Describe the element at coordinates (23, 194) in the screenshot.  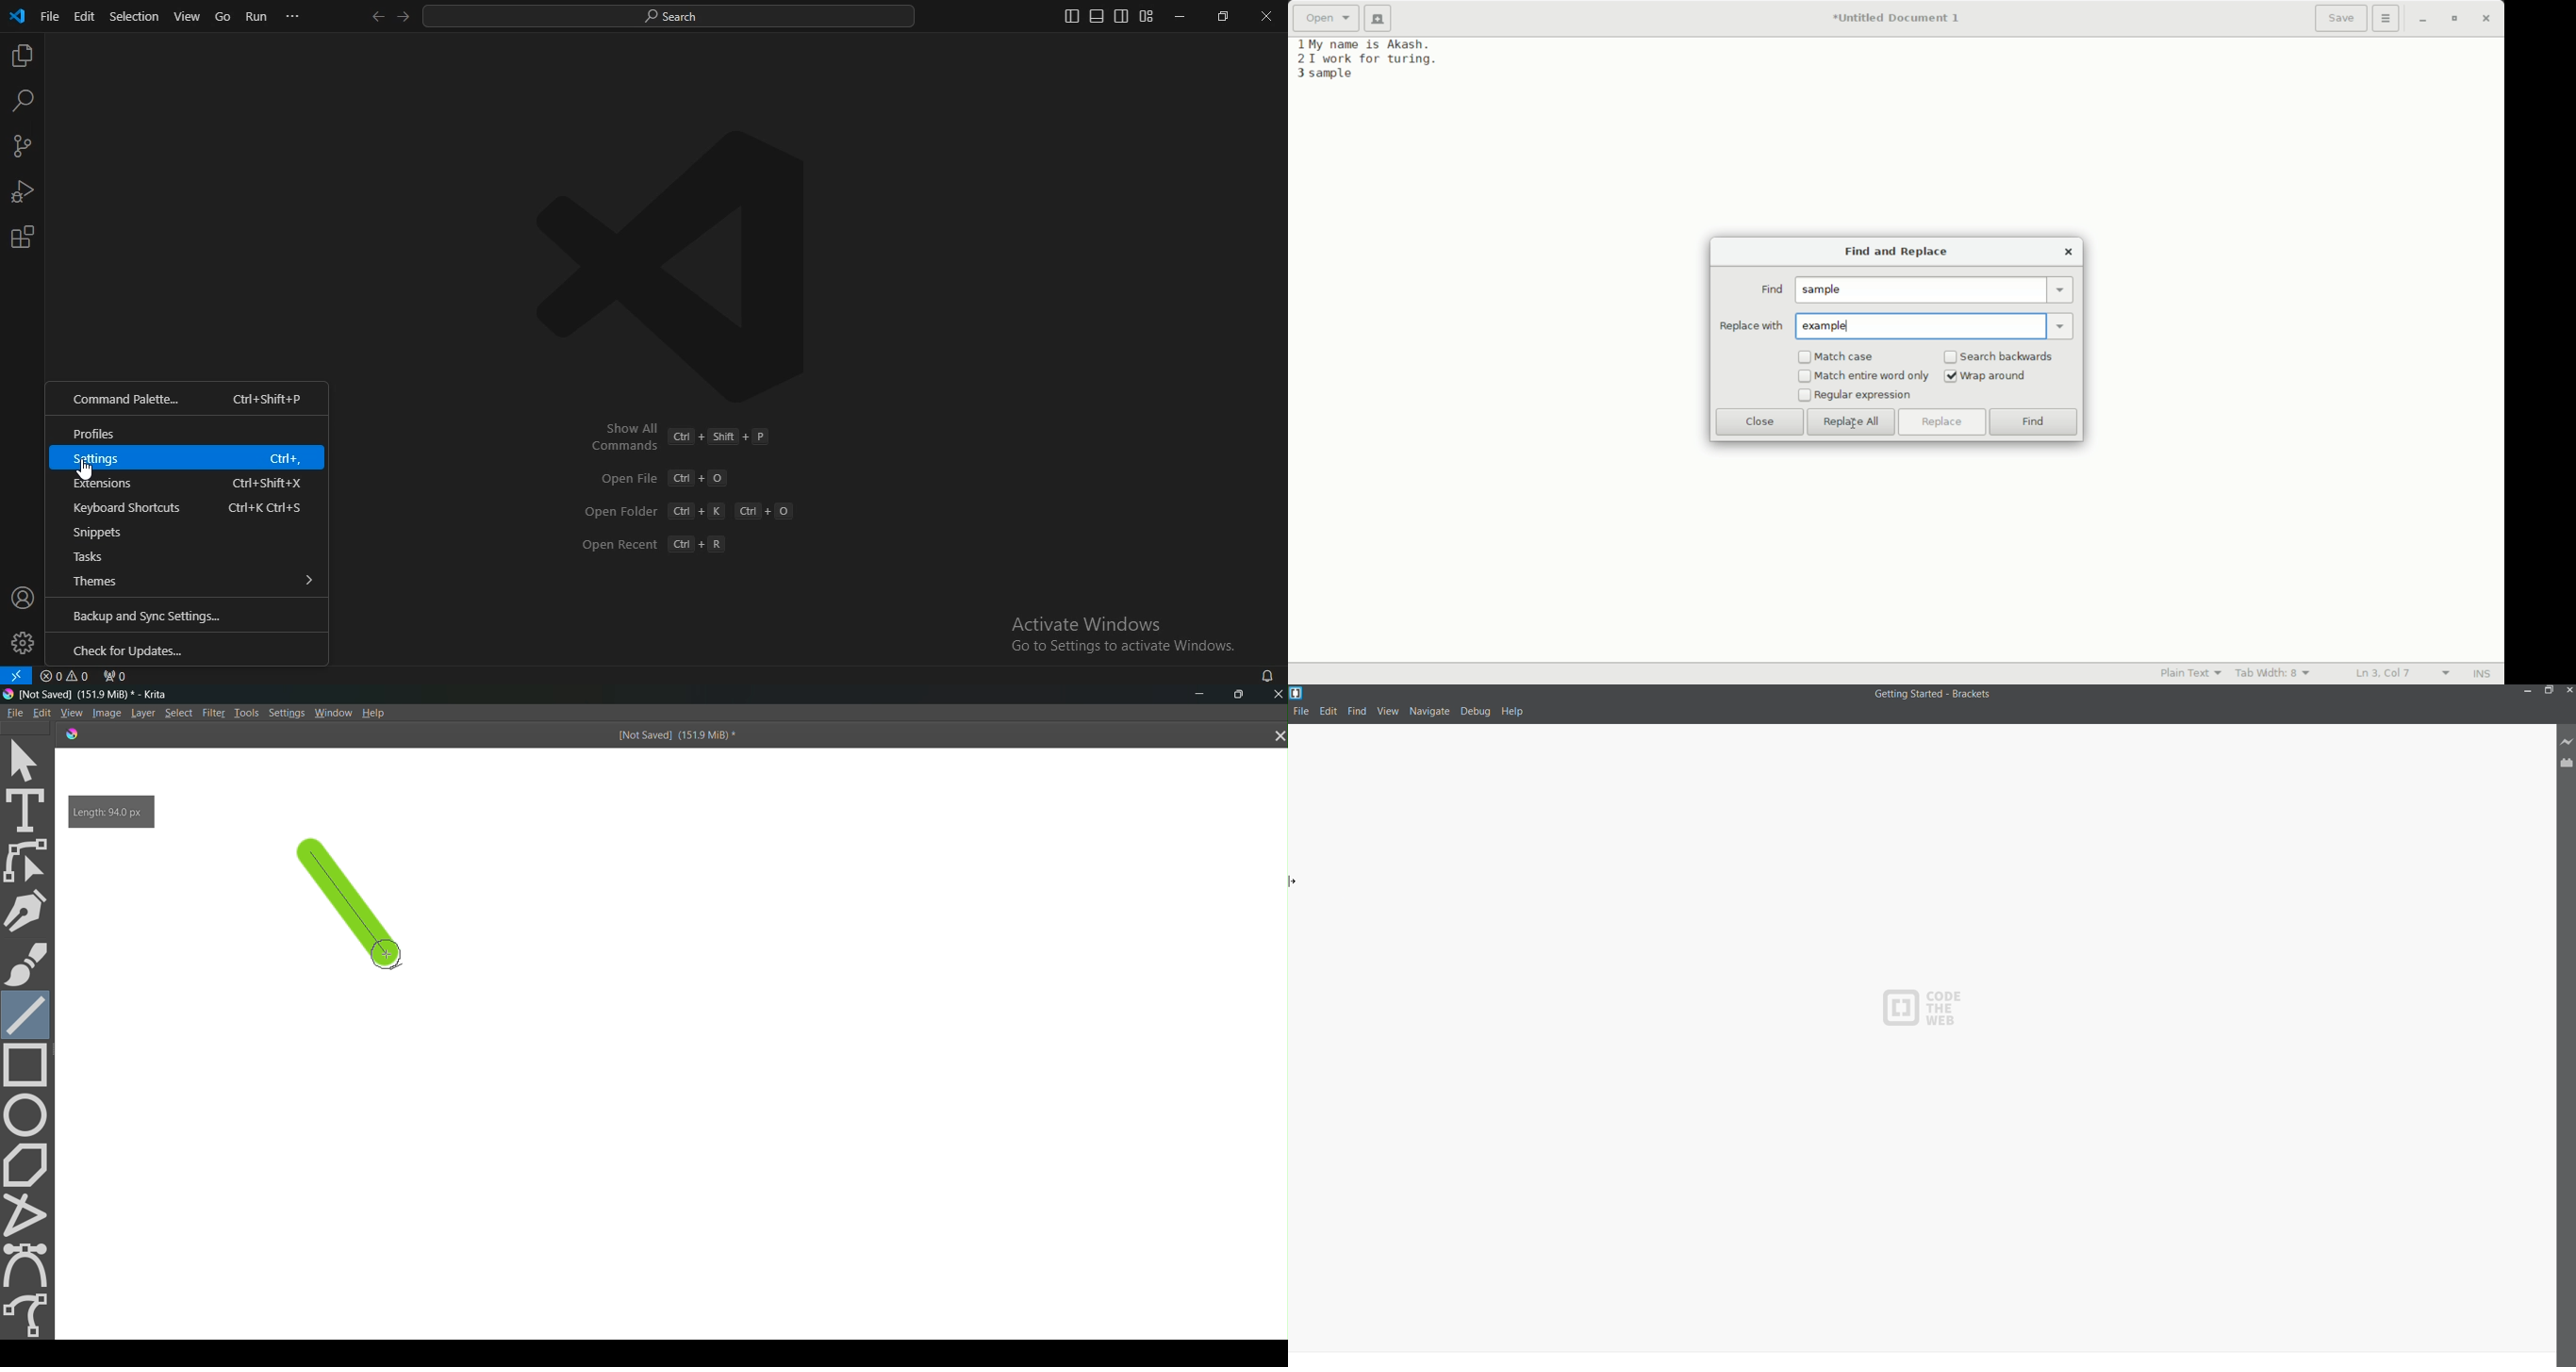
I see `run and debug` at that location.